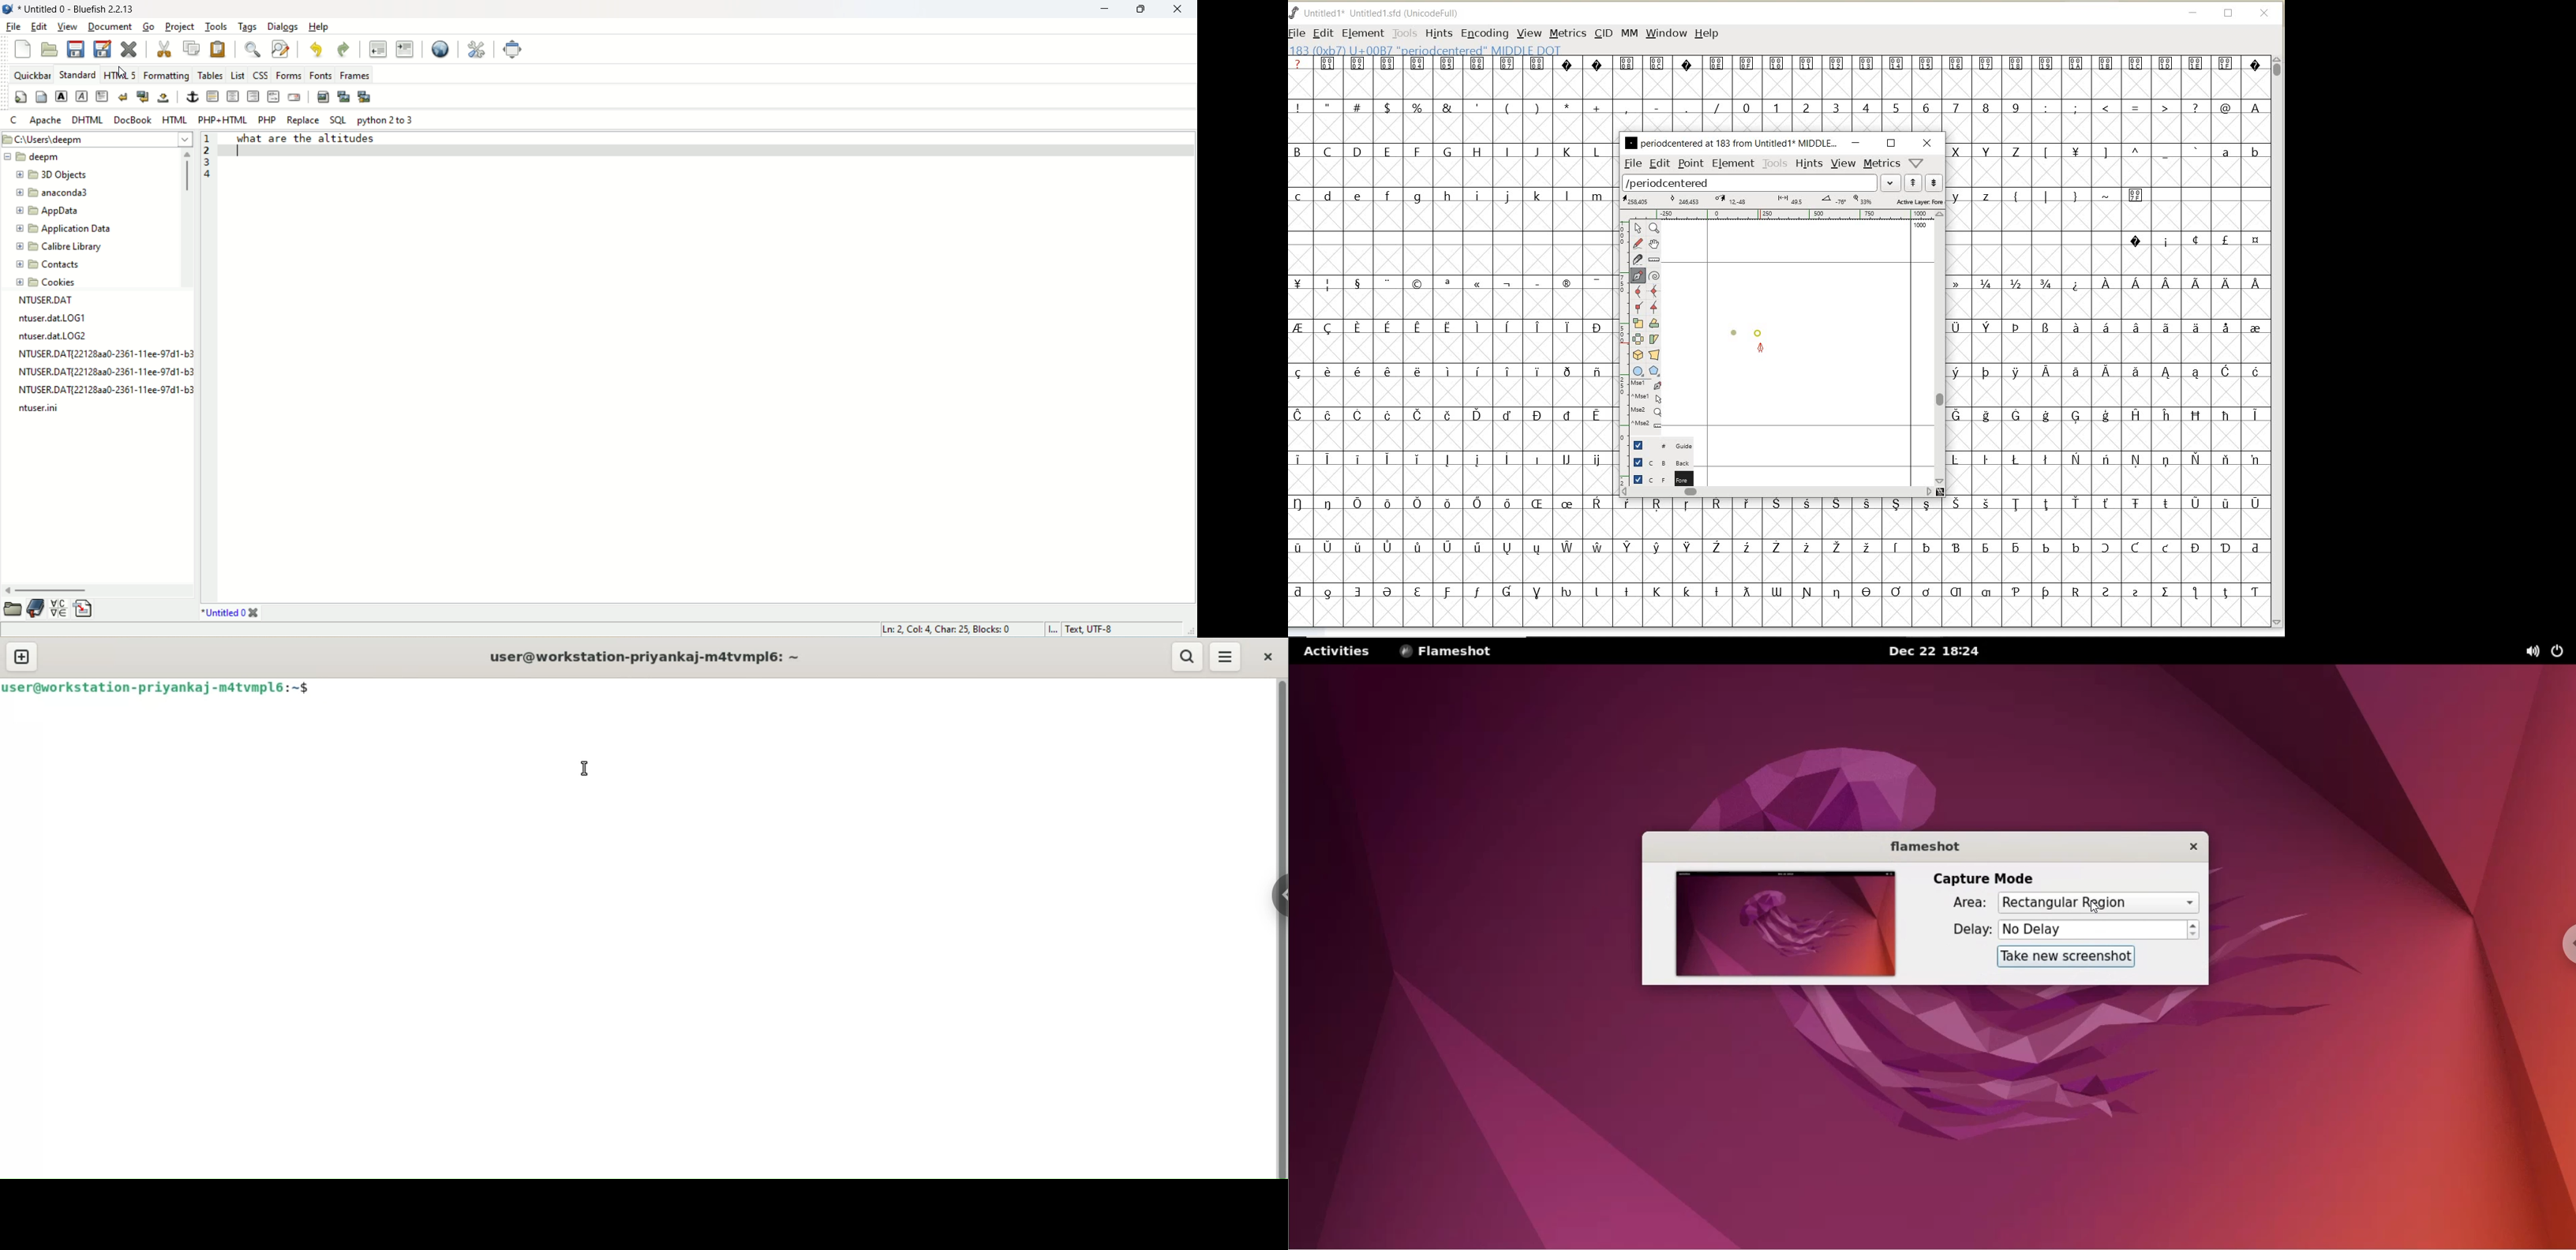  Describe the element at coordinates (50, 49) in the screenshot. I see `open file` at that location.